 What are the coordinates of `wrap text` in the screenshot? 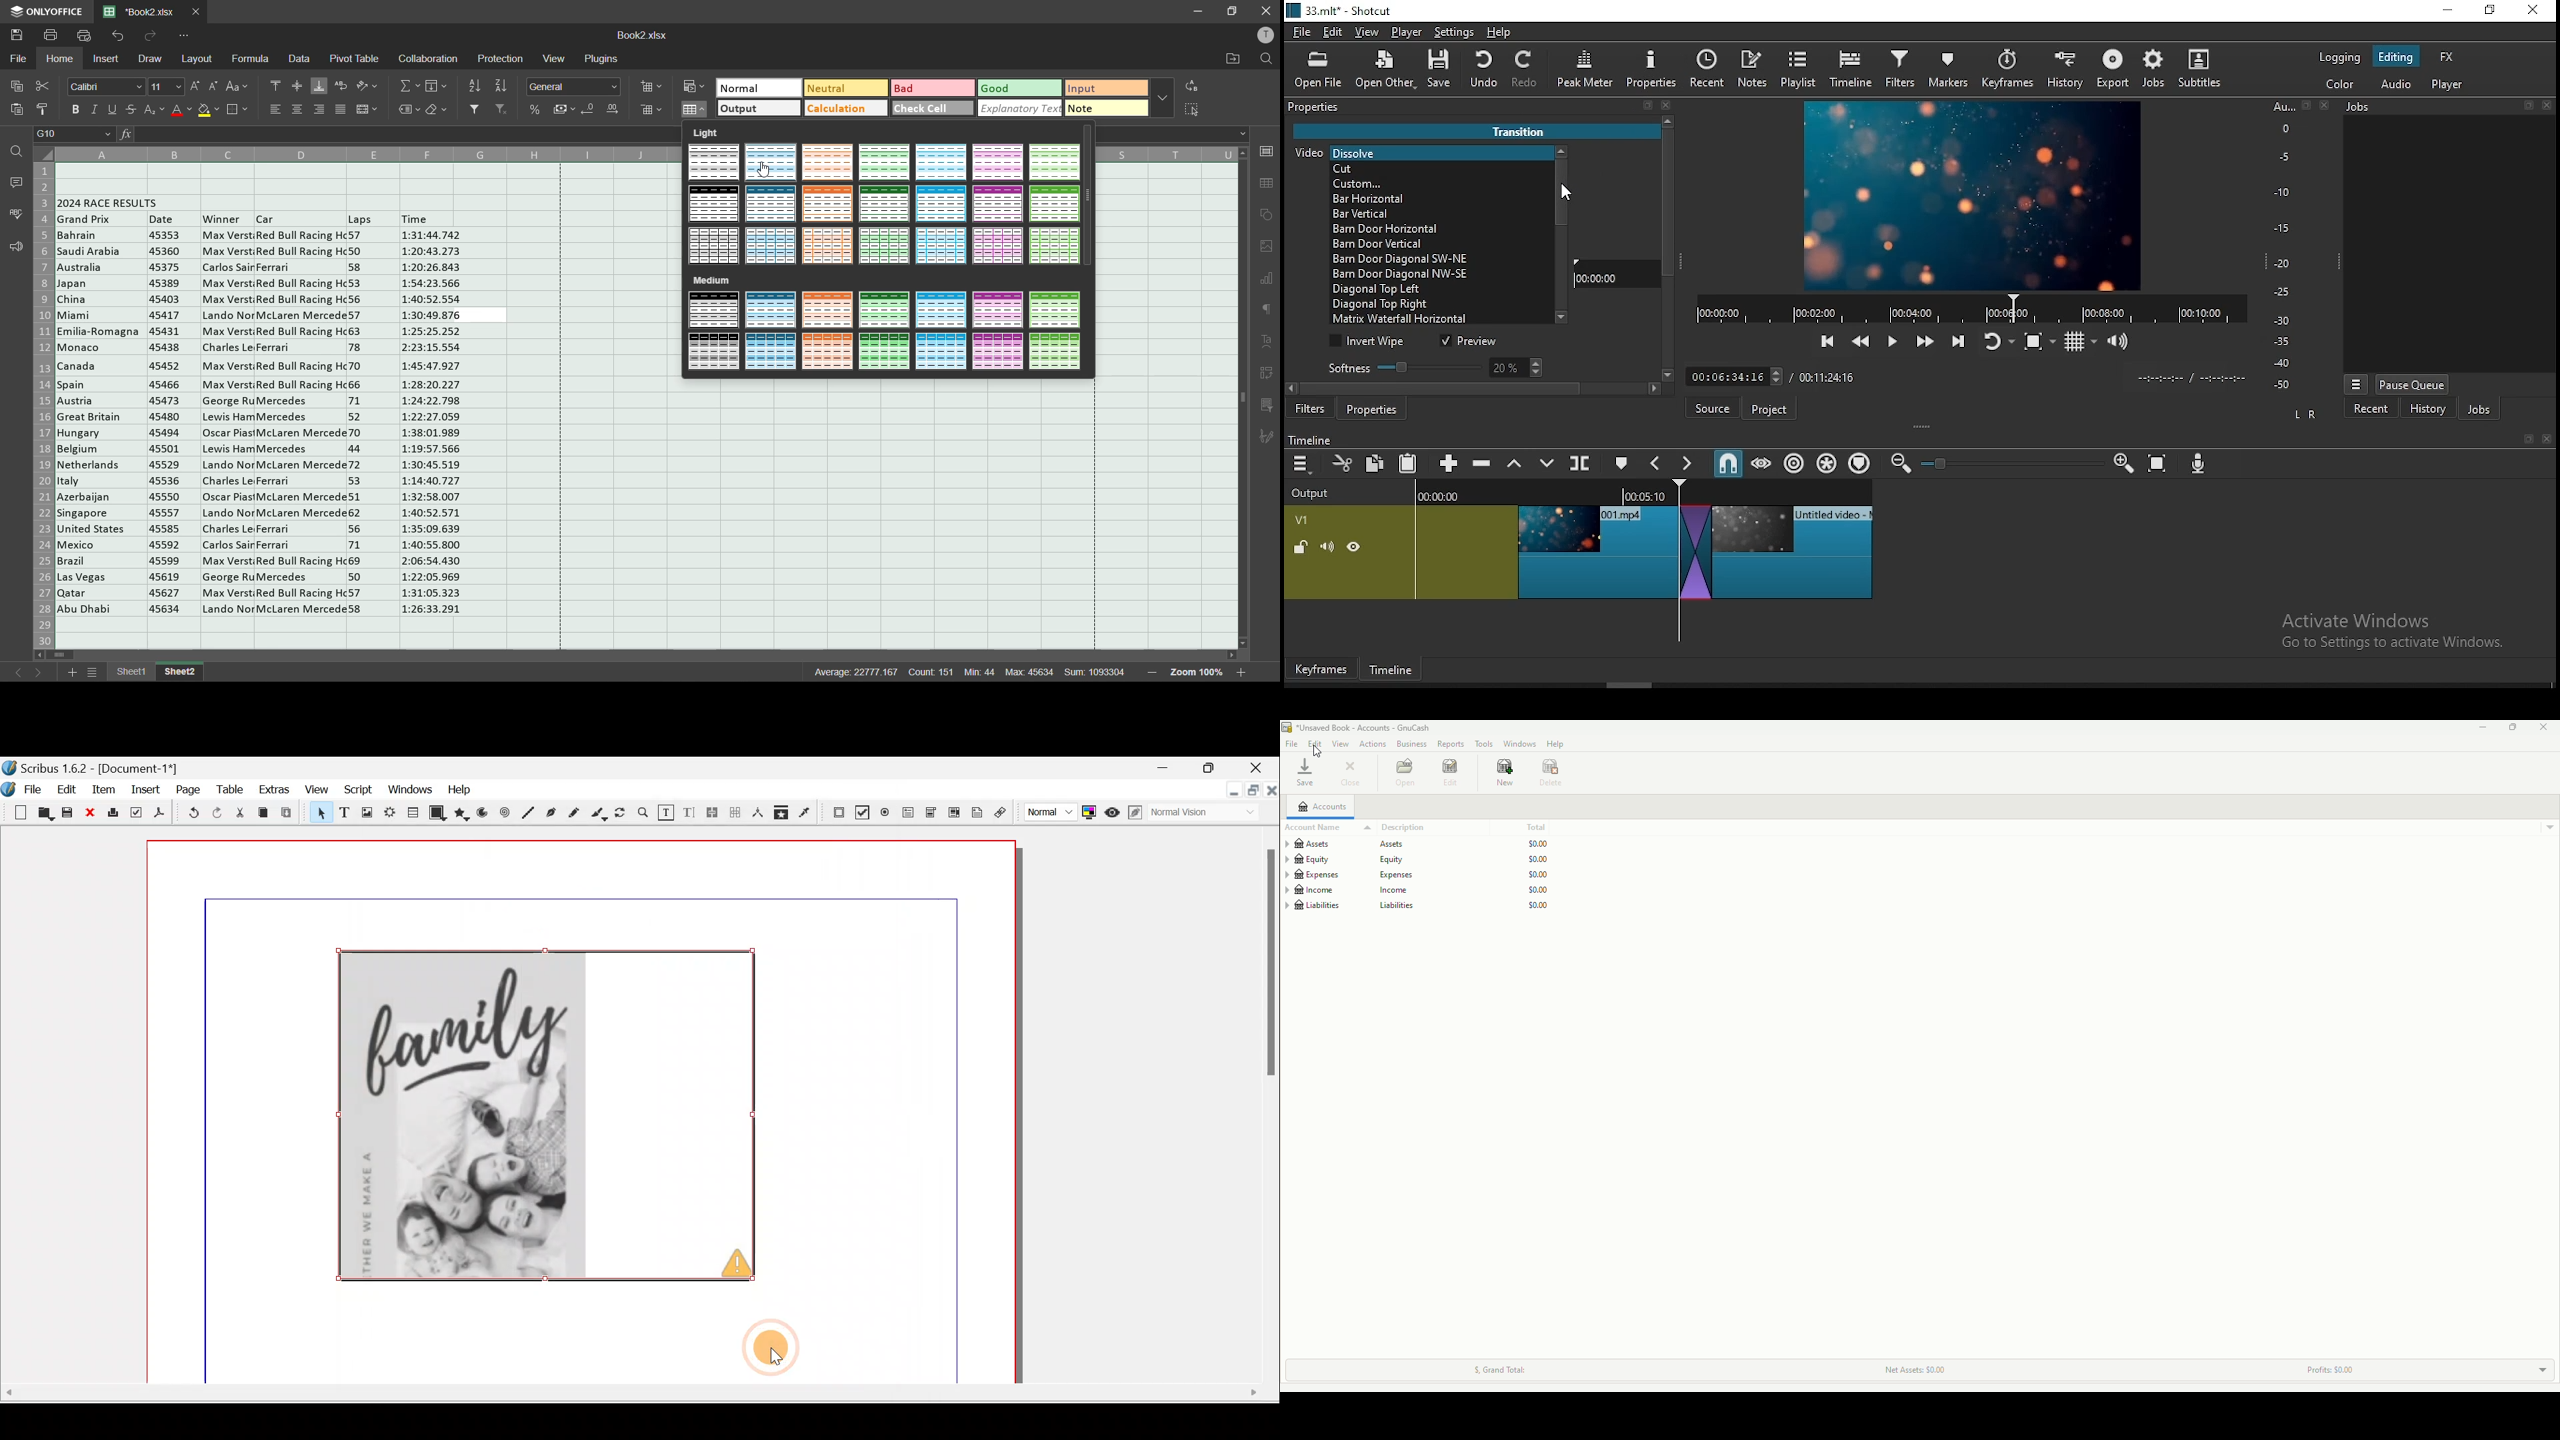 It's located at (343, 87).